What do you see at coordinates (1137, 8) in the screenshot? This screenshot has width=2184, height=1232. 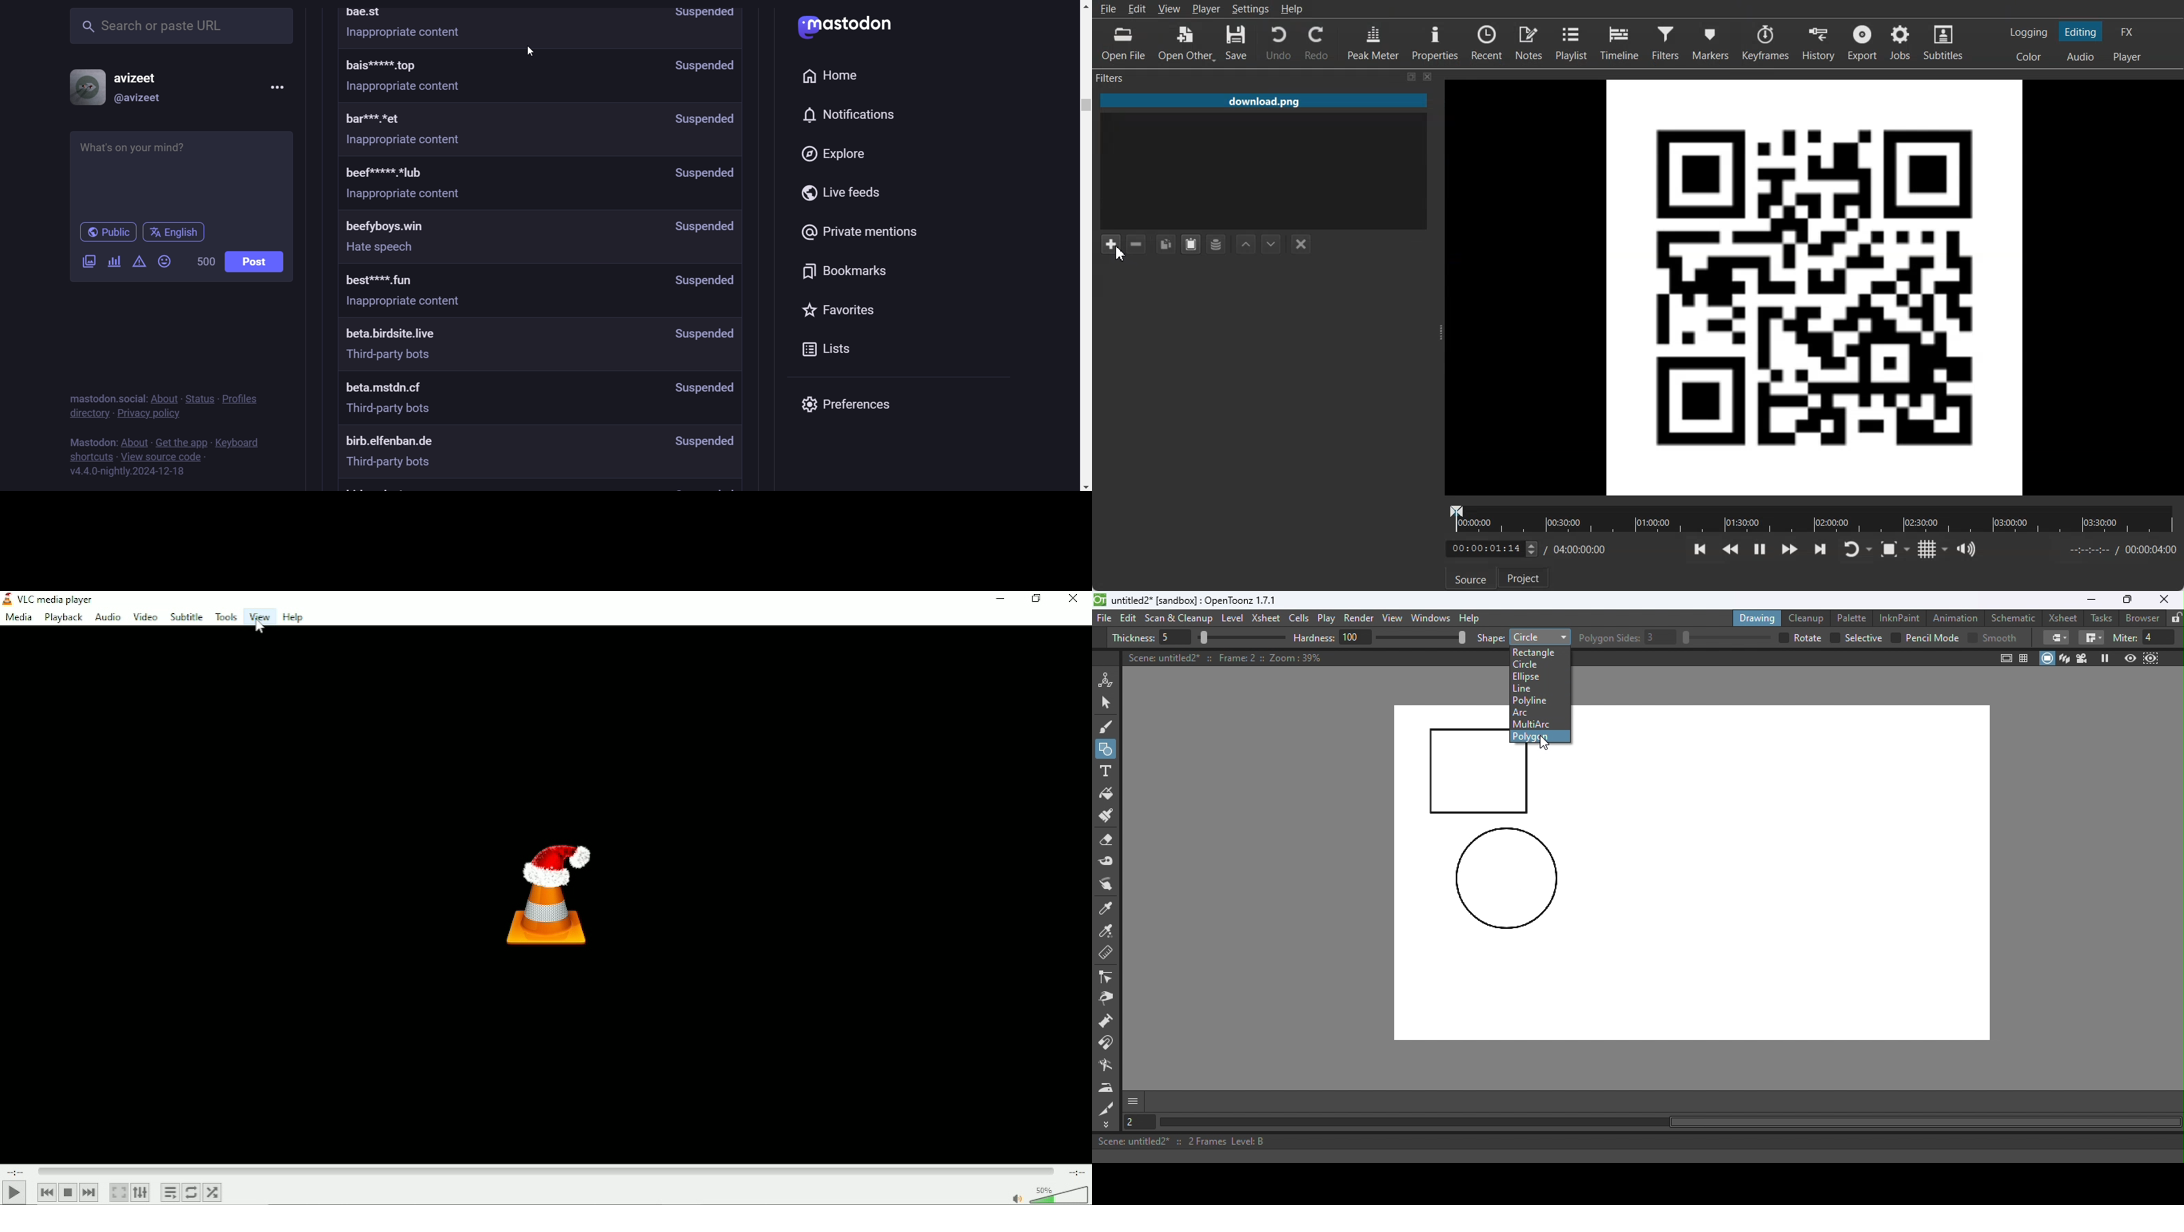 I see `Edit` at bounding box center [1137, 8].